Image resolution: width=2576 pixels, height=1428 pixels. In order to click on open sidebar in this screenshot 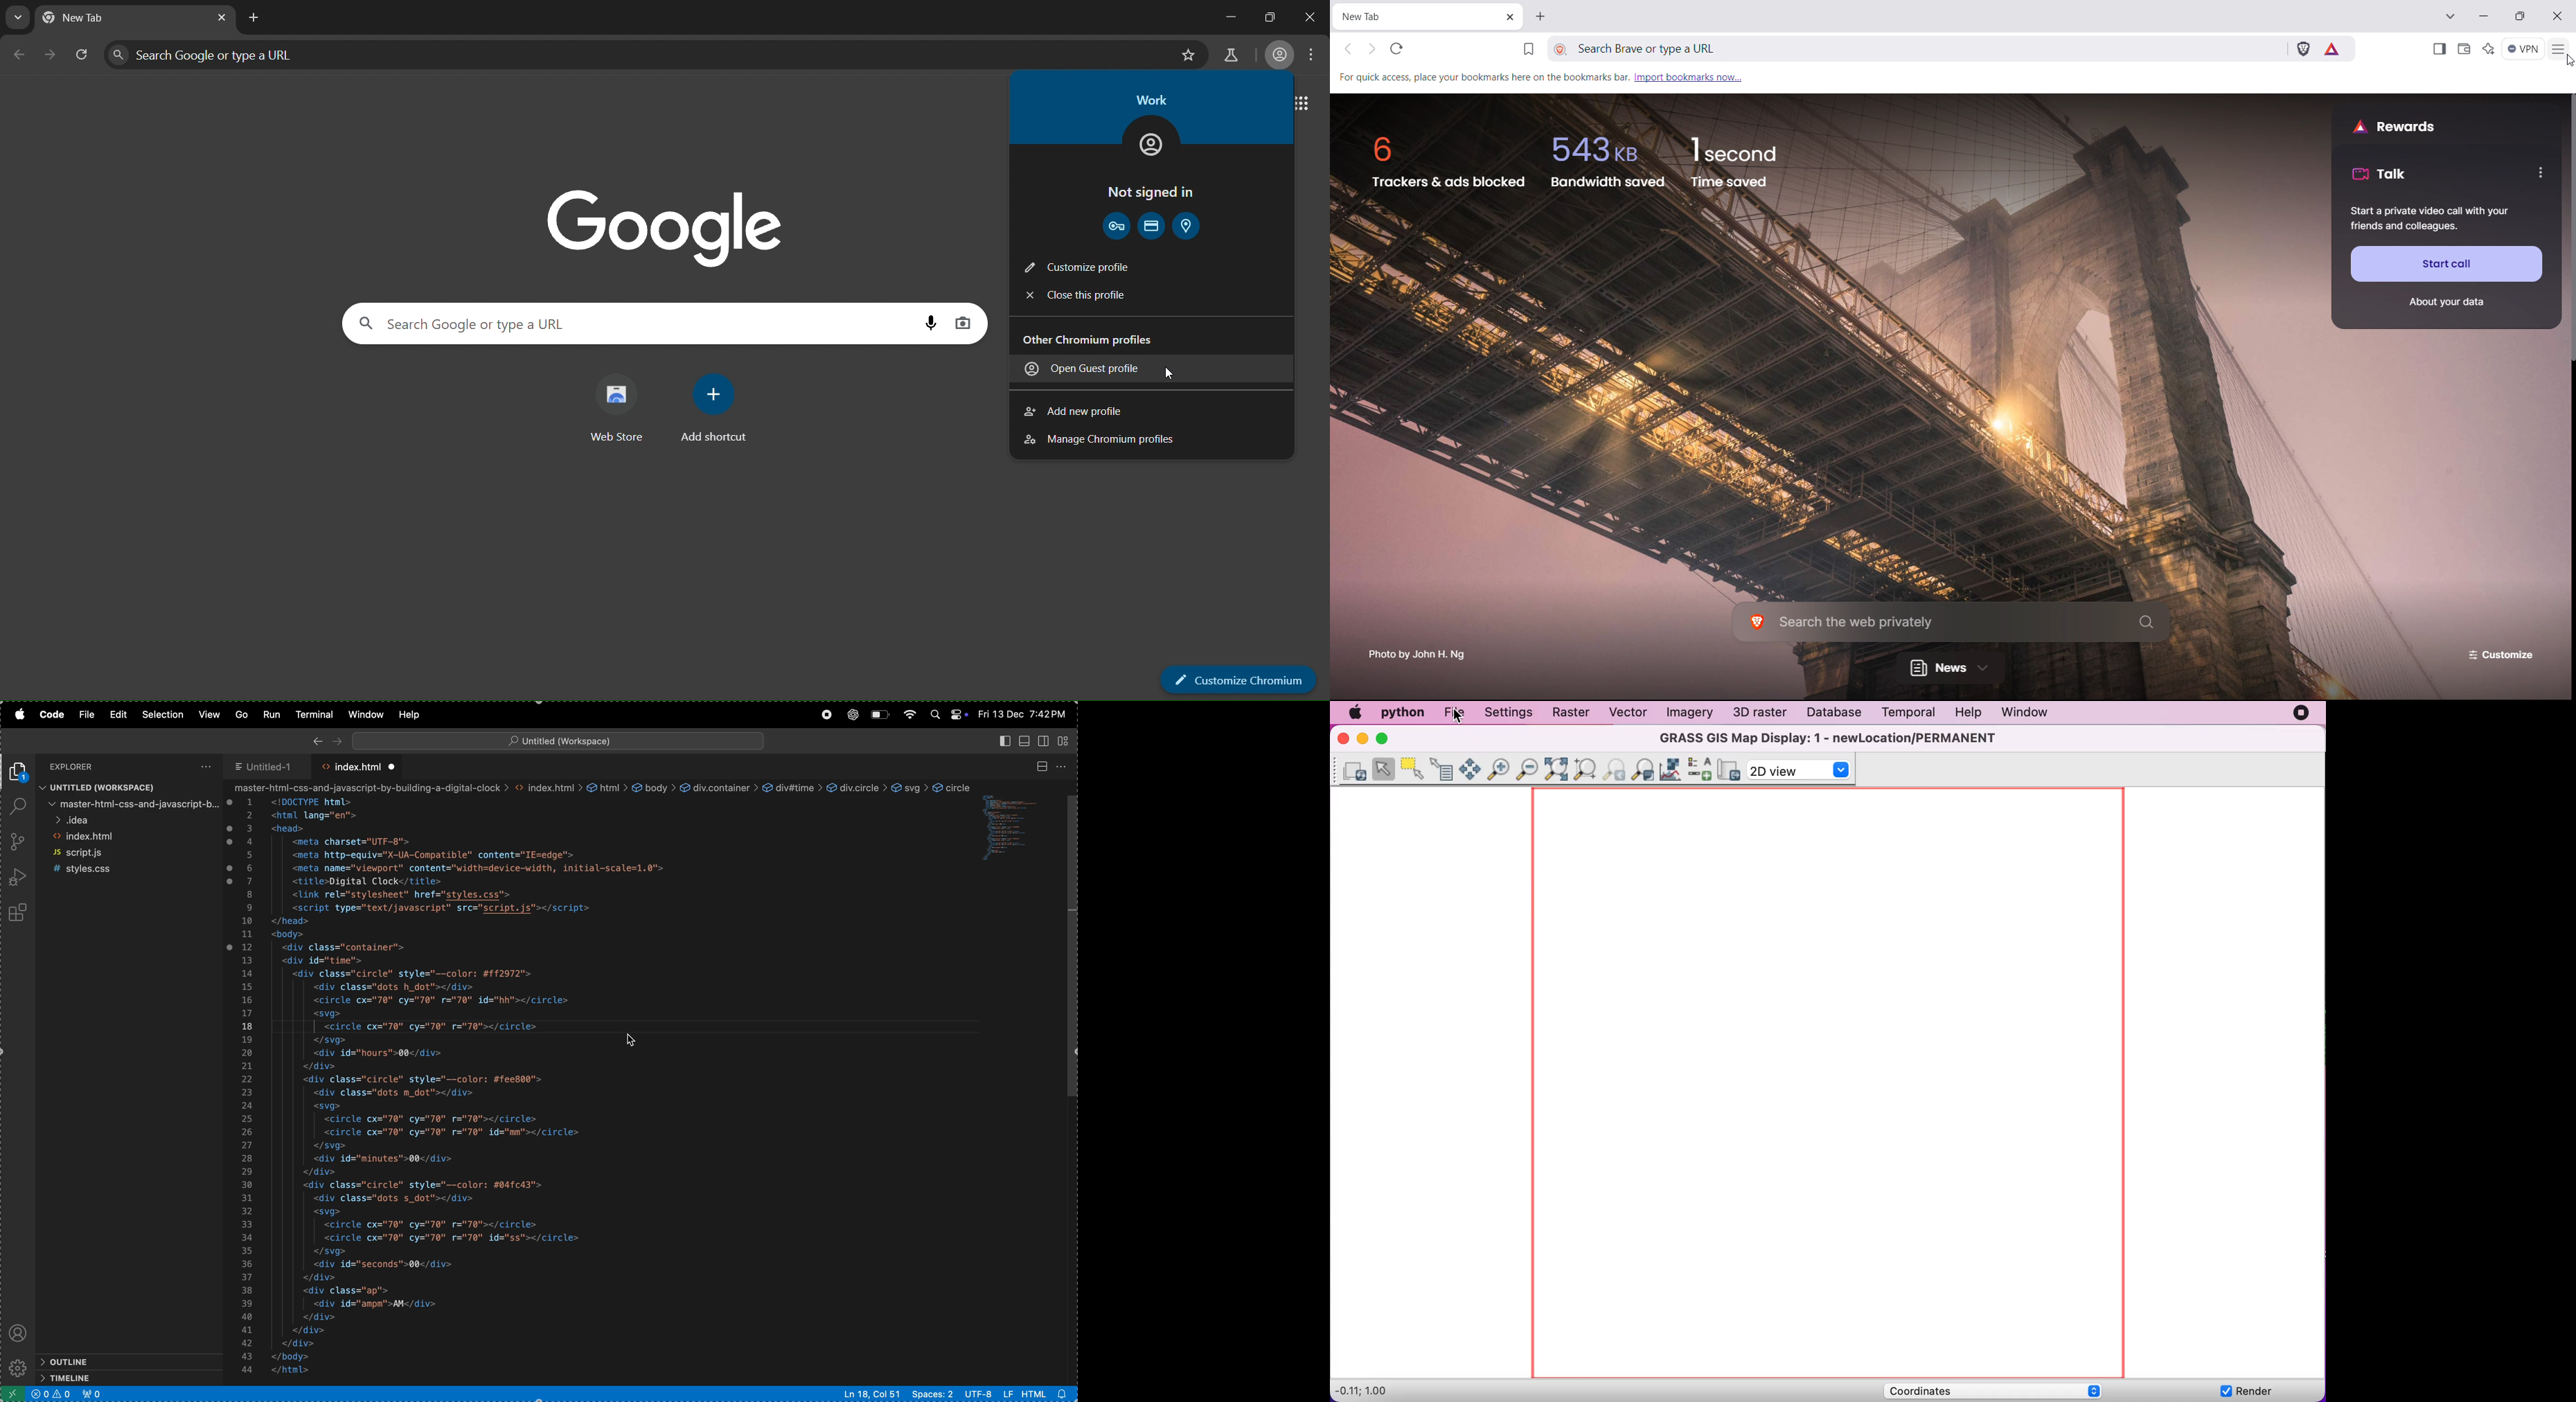, I will do `click(2439, 49)`.